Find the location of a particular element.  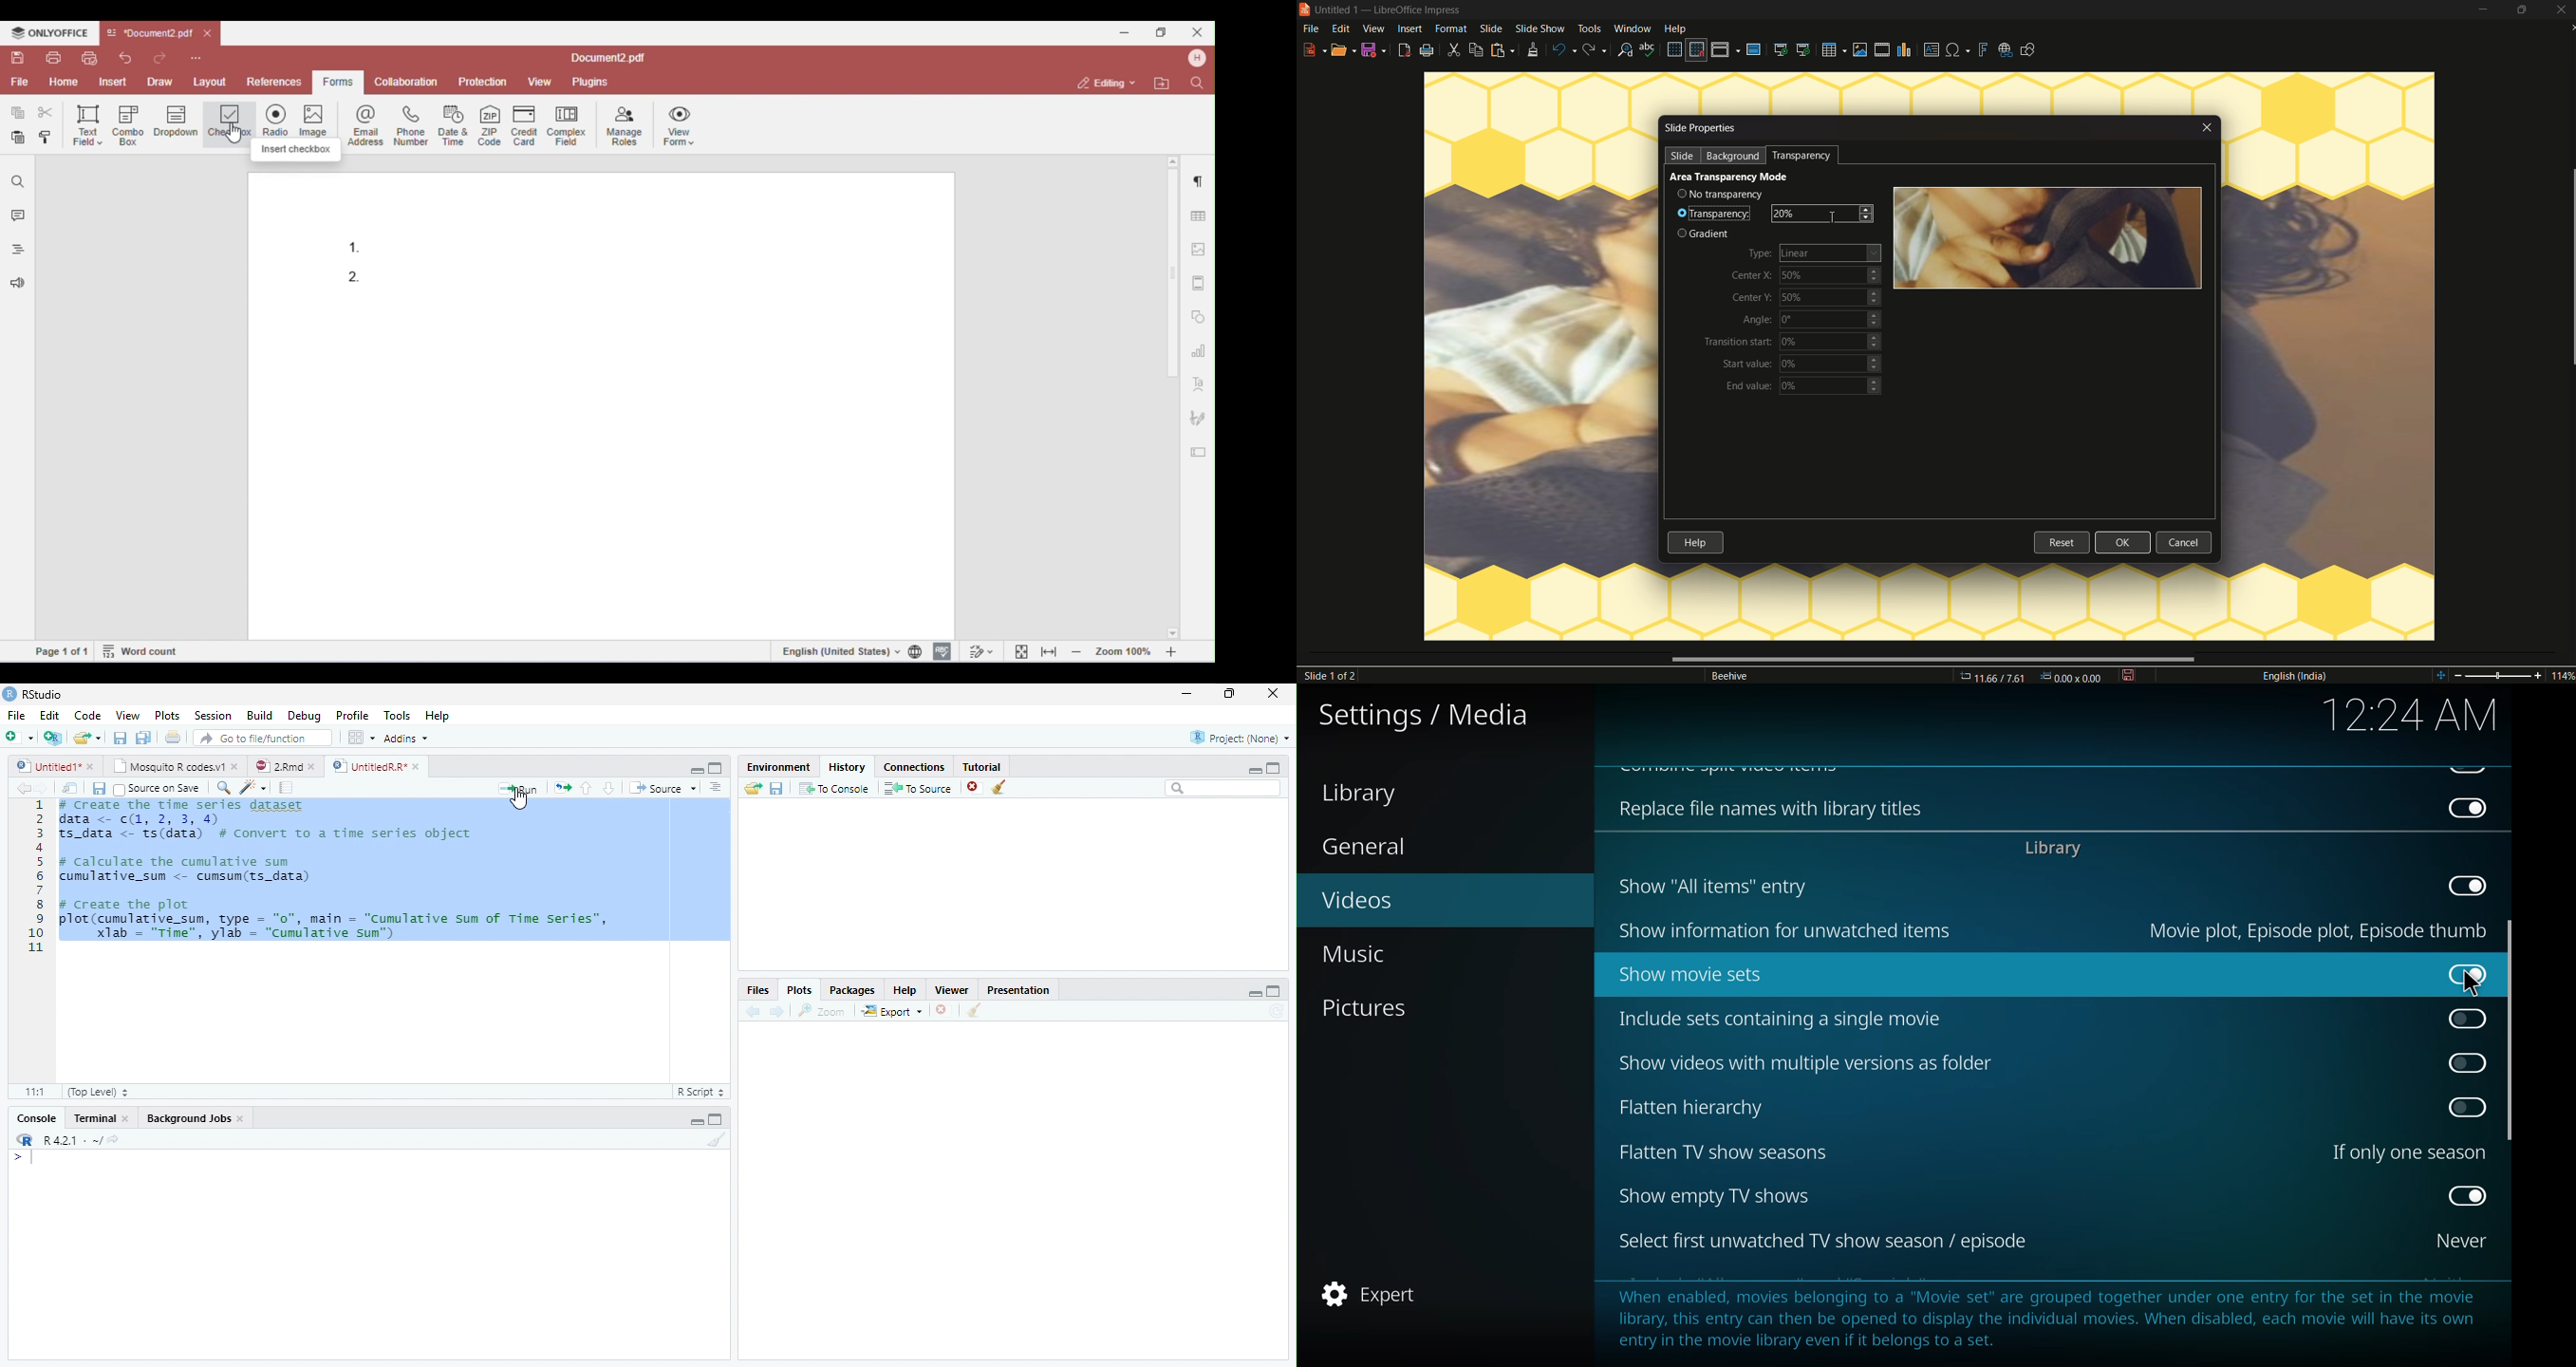

Clear Console is located at coordinates (974, 1012).